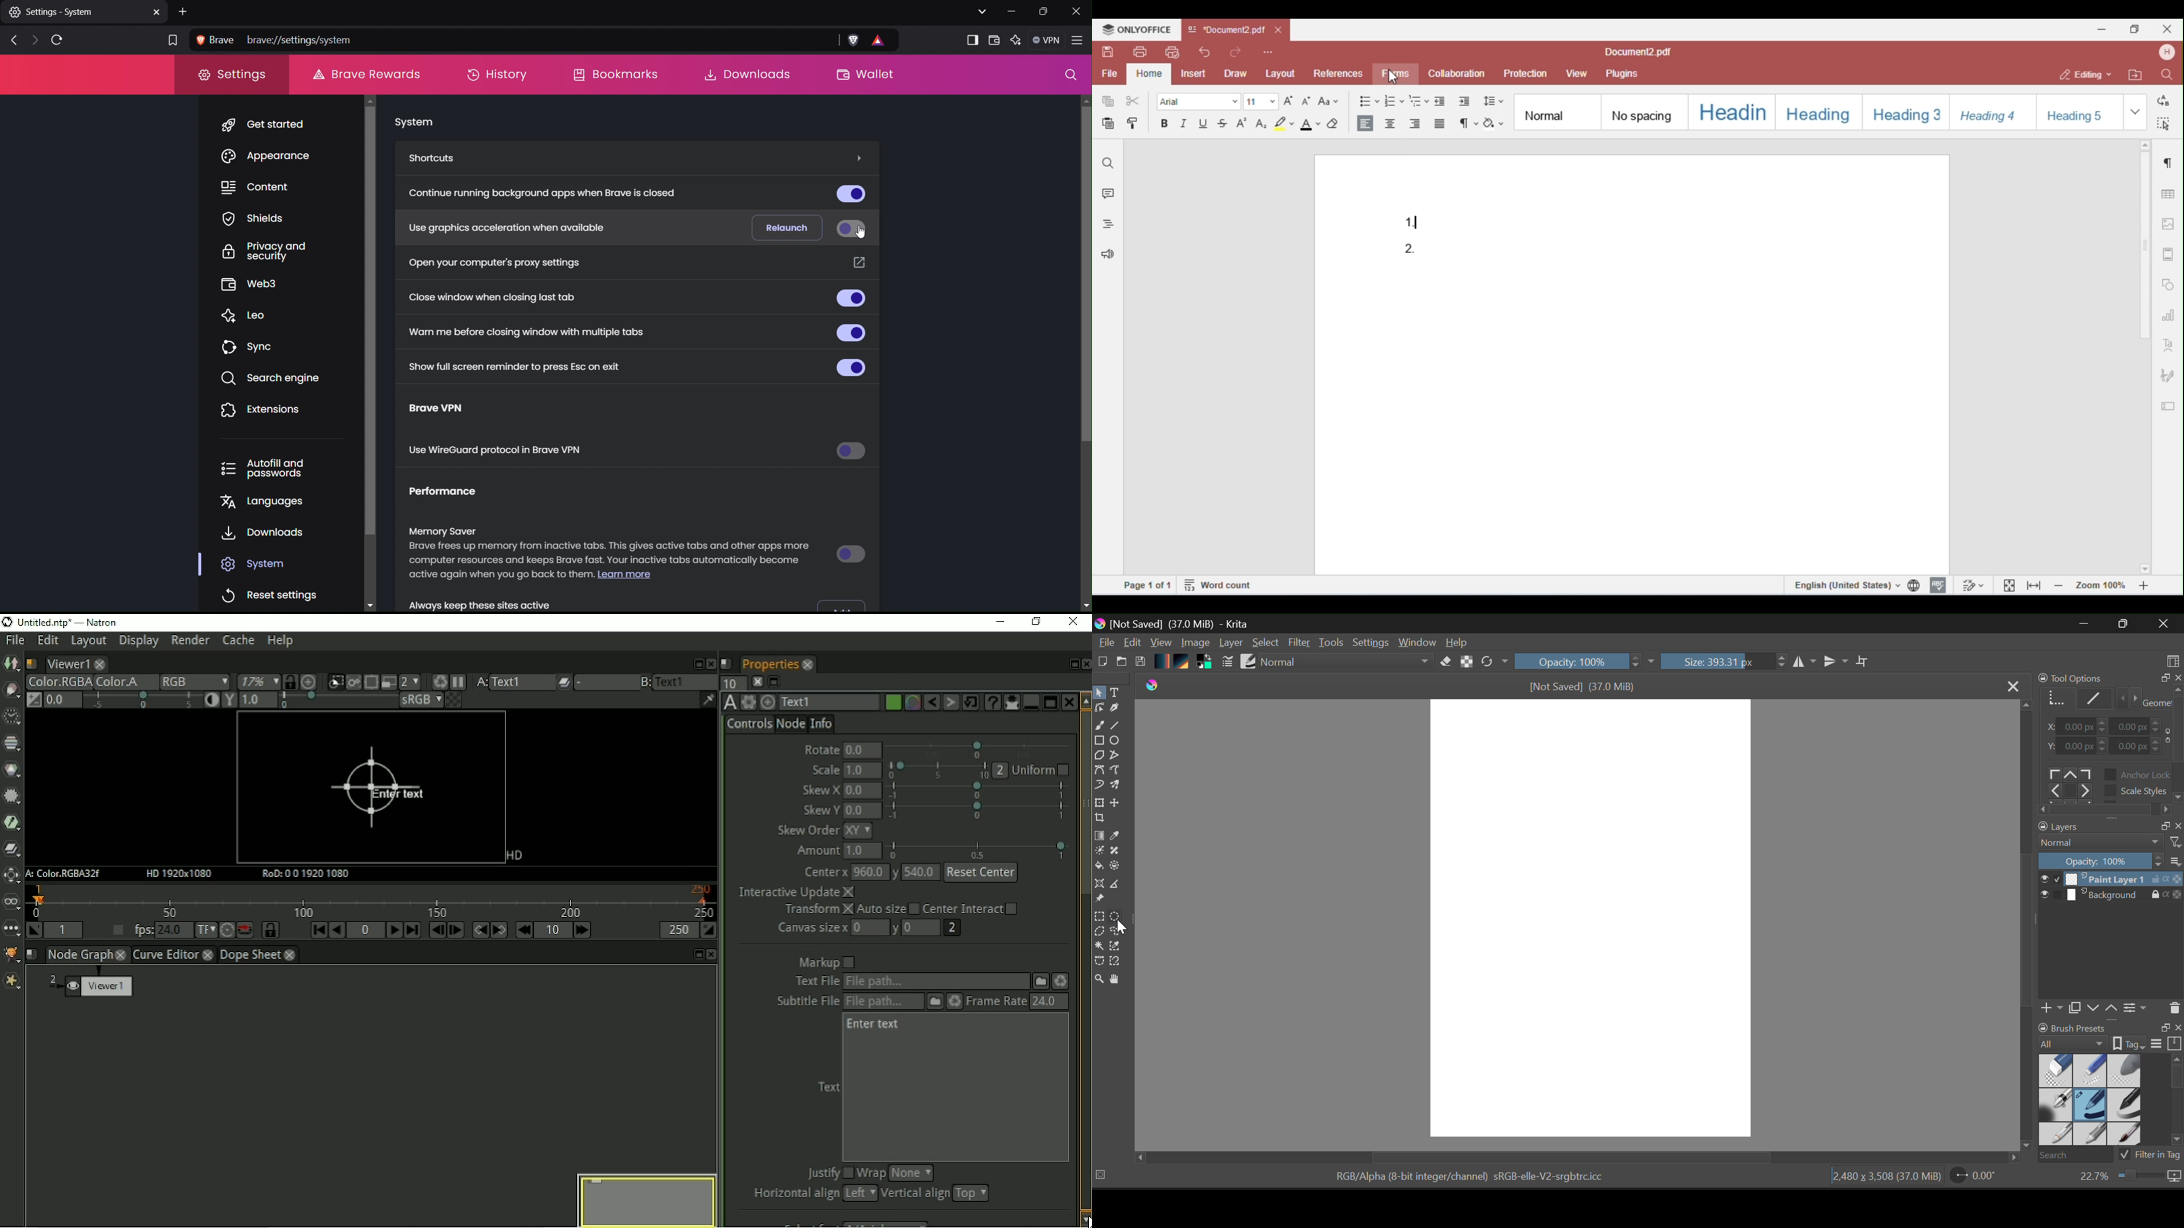 The height and width of the screenshot is (1232, 2184). I want to click on Pan, so click(1117, 980).